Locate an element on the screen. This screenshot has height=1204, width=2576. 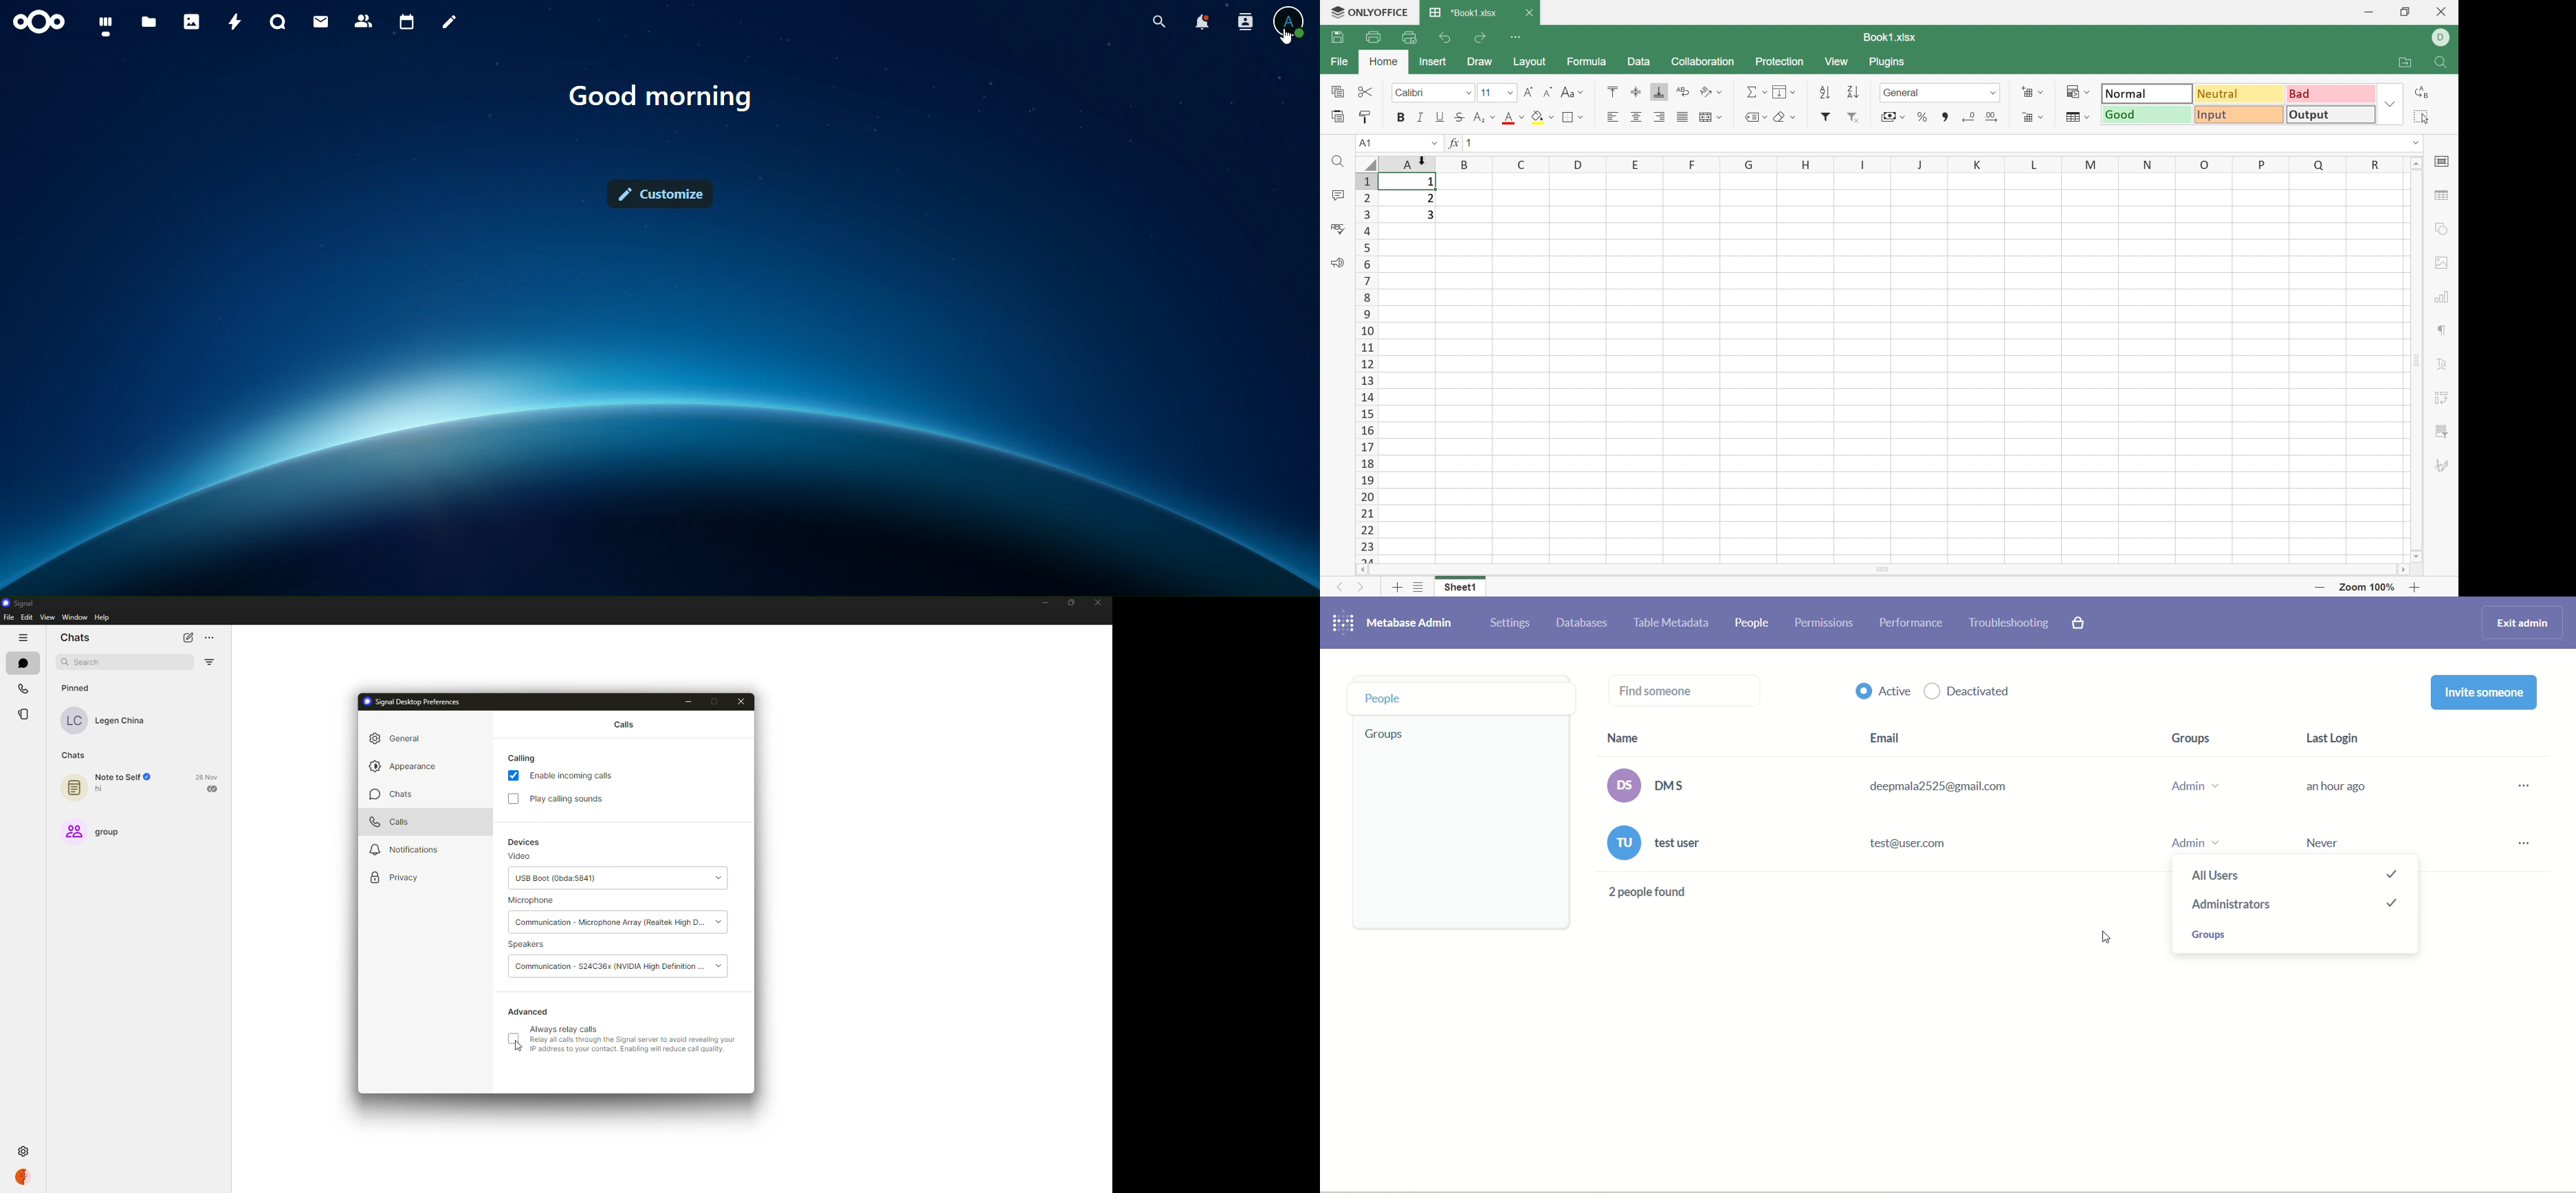
close is located at coordinates (742, 701).